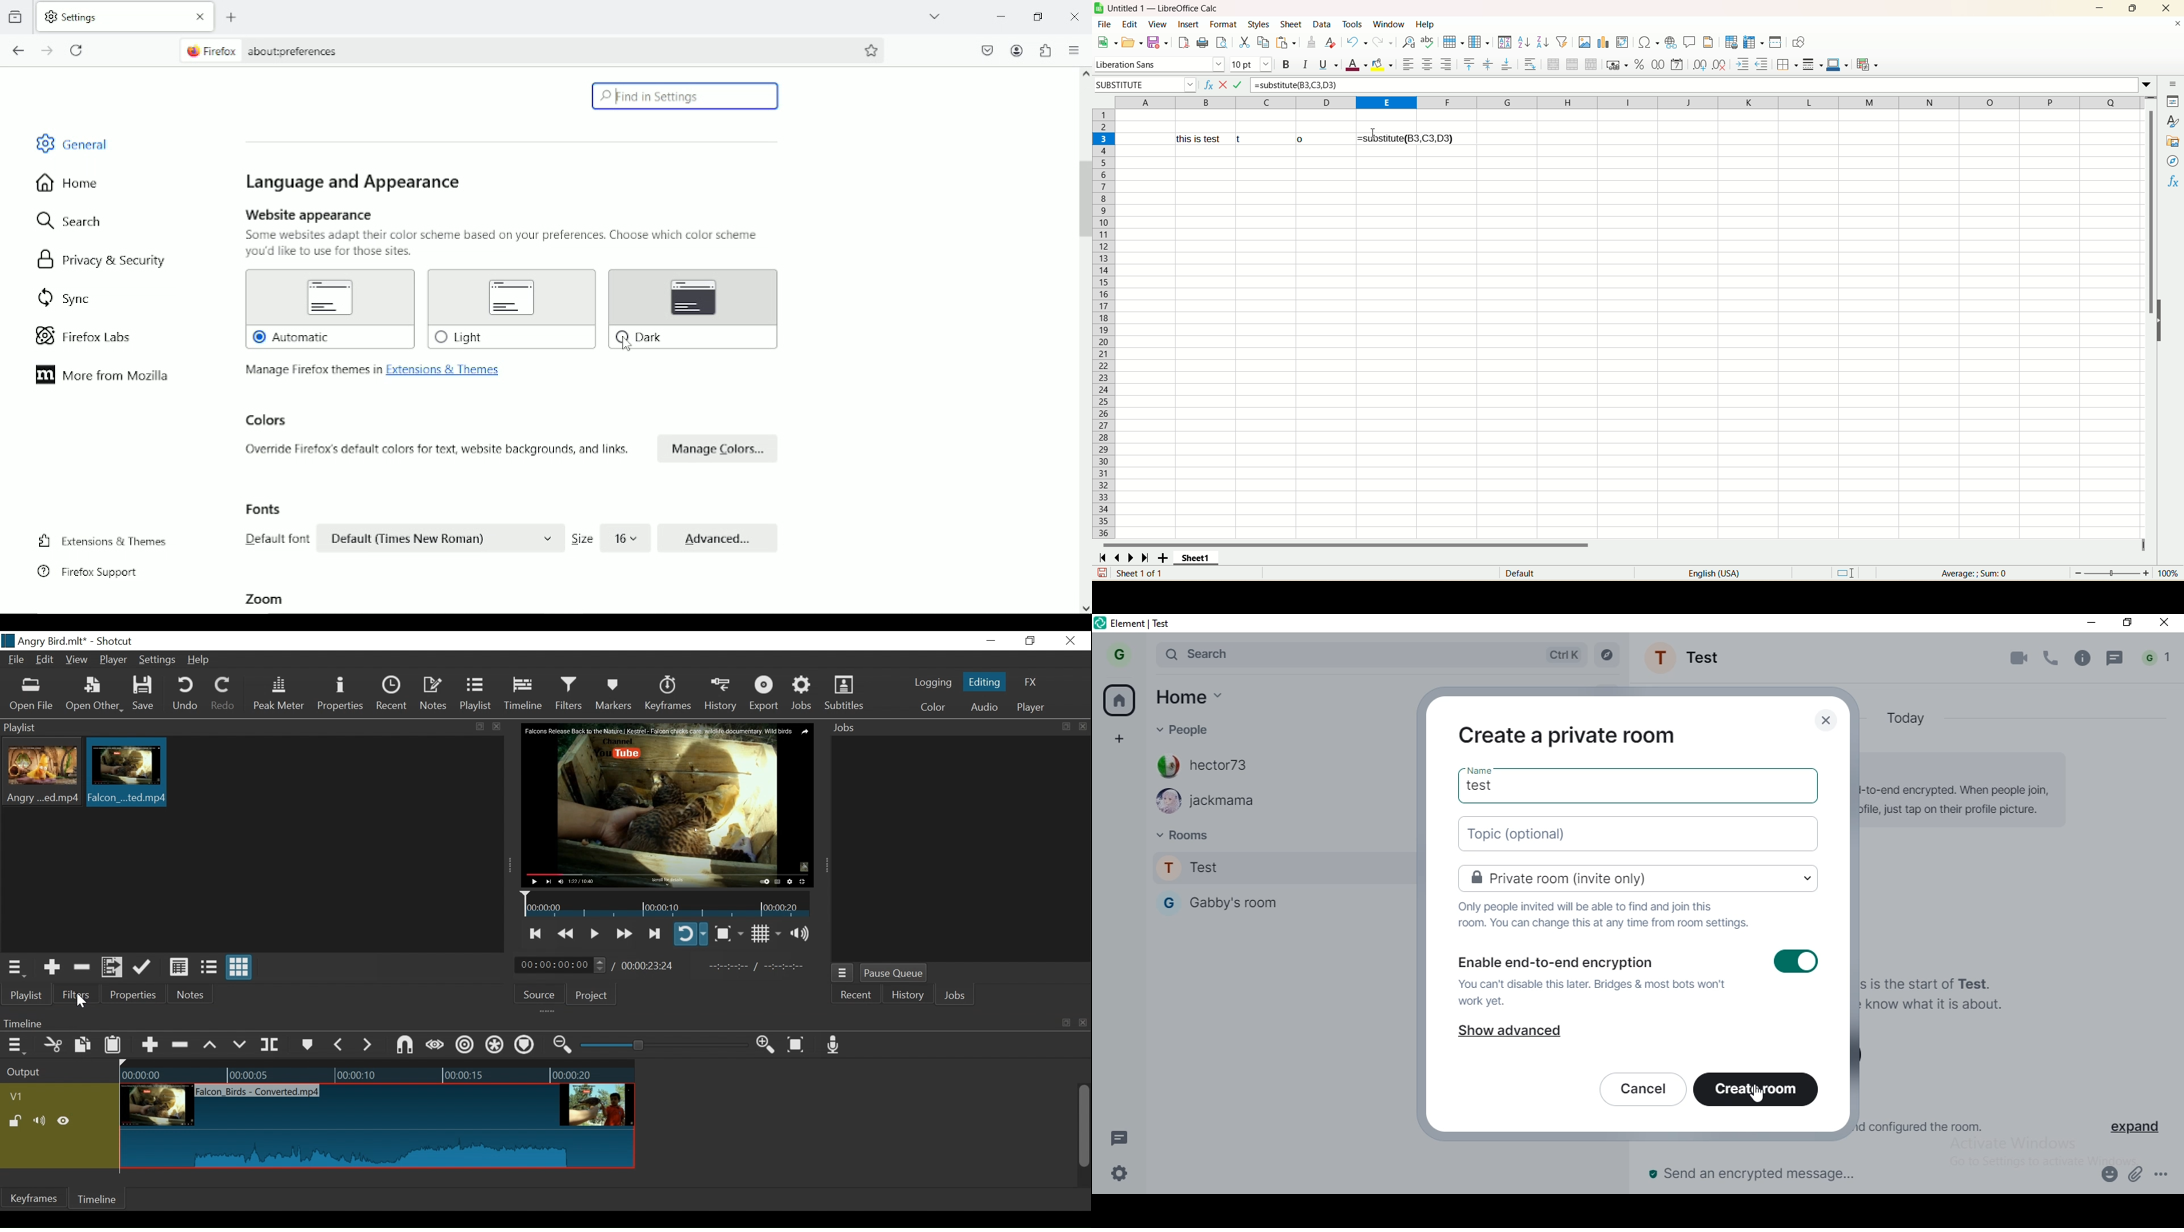 The width and height of the screenshot is (2184, 1232). Describe the element at coordinates (960, 849) in the screenshot. I see `Jobs Panel` at that location.